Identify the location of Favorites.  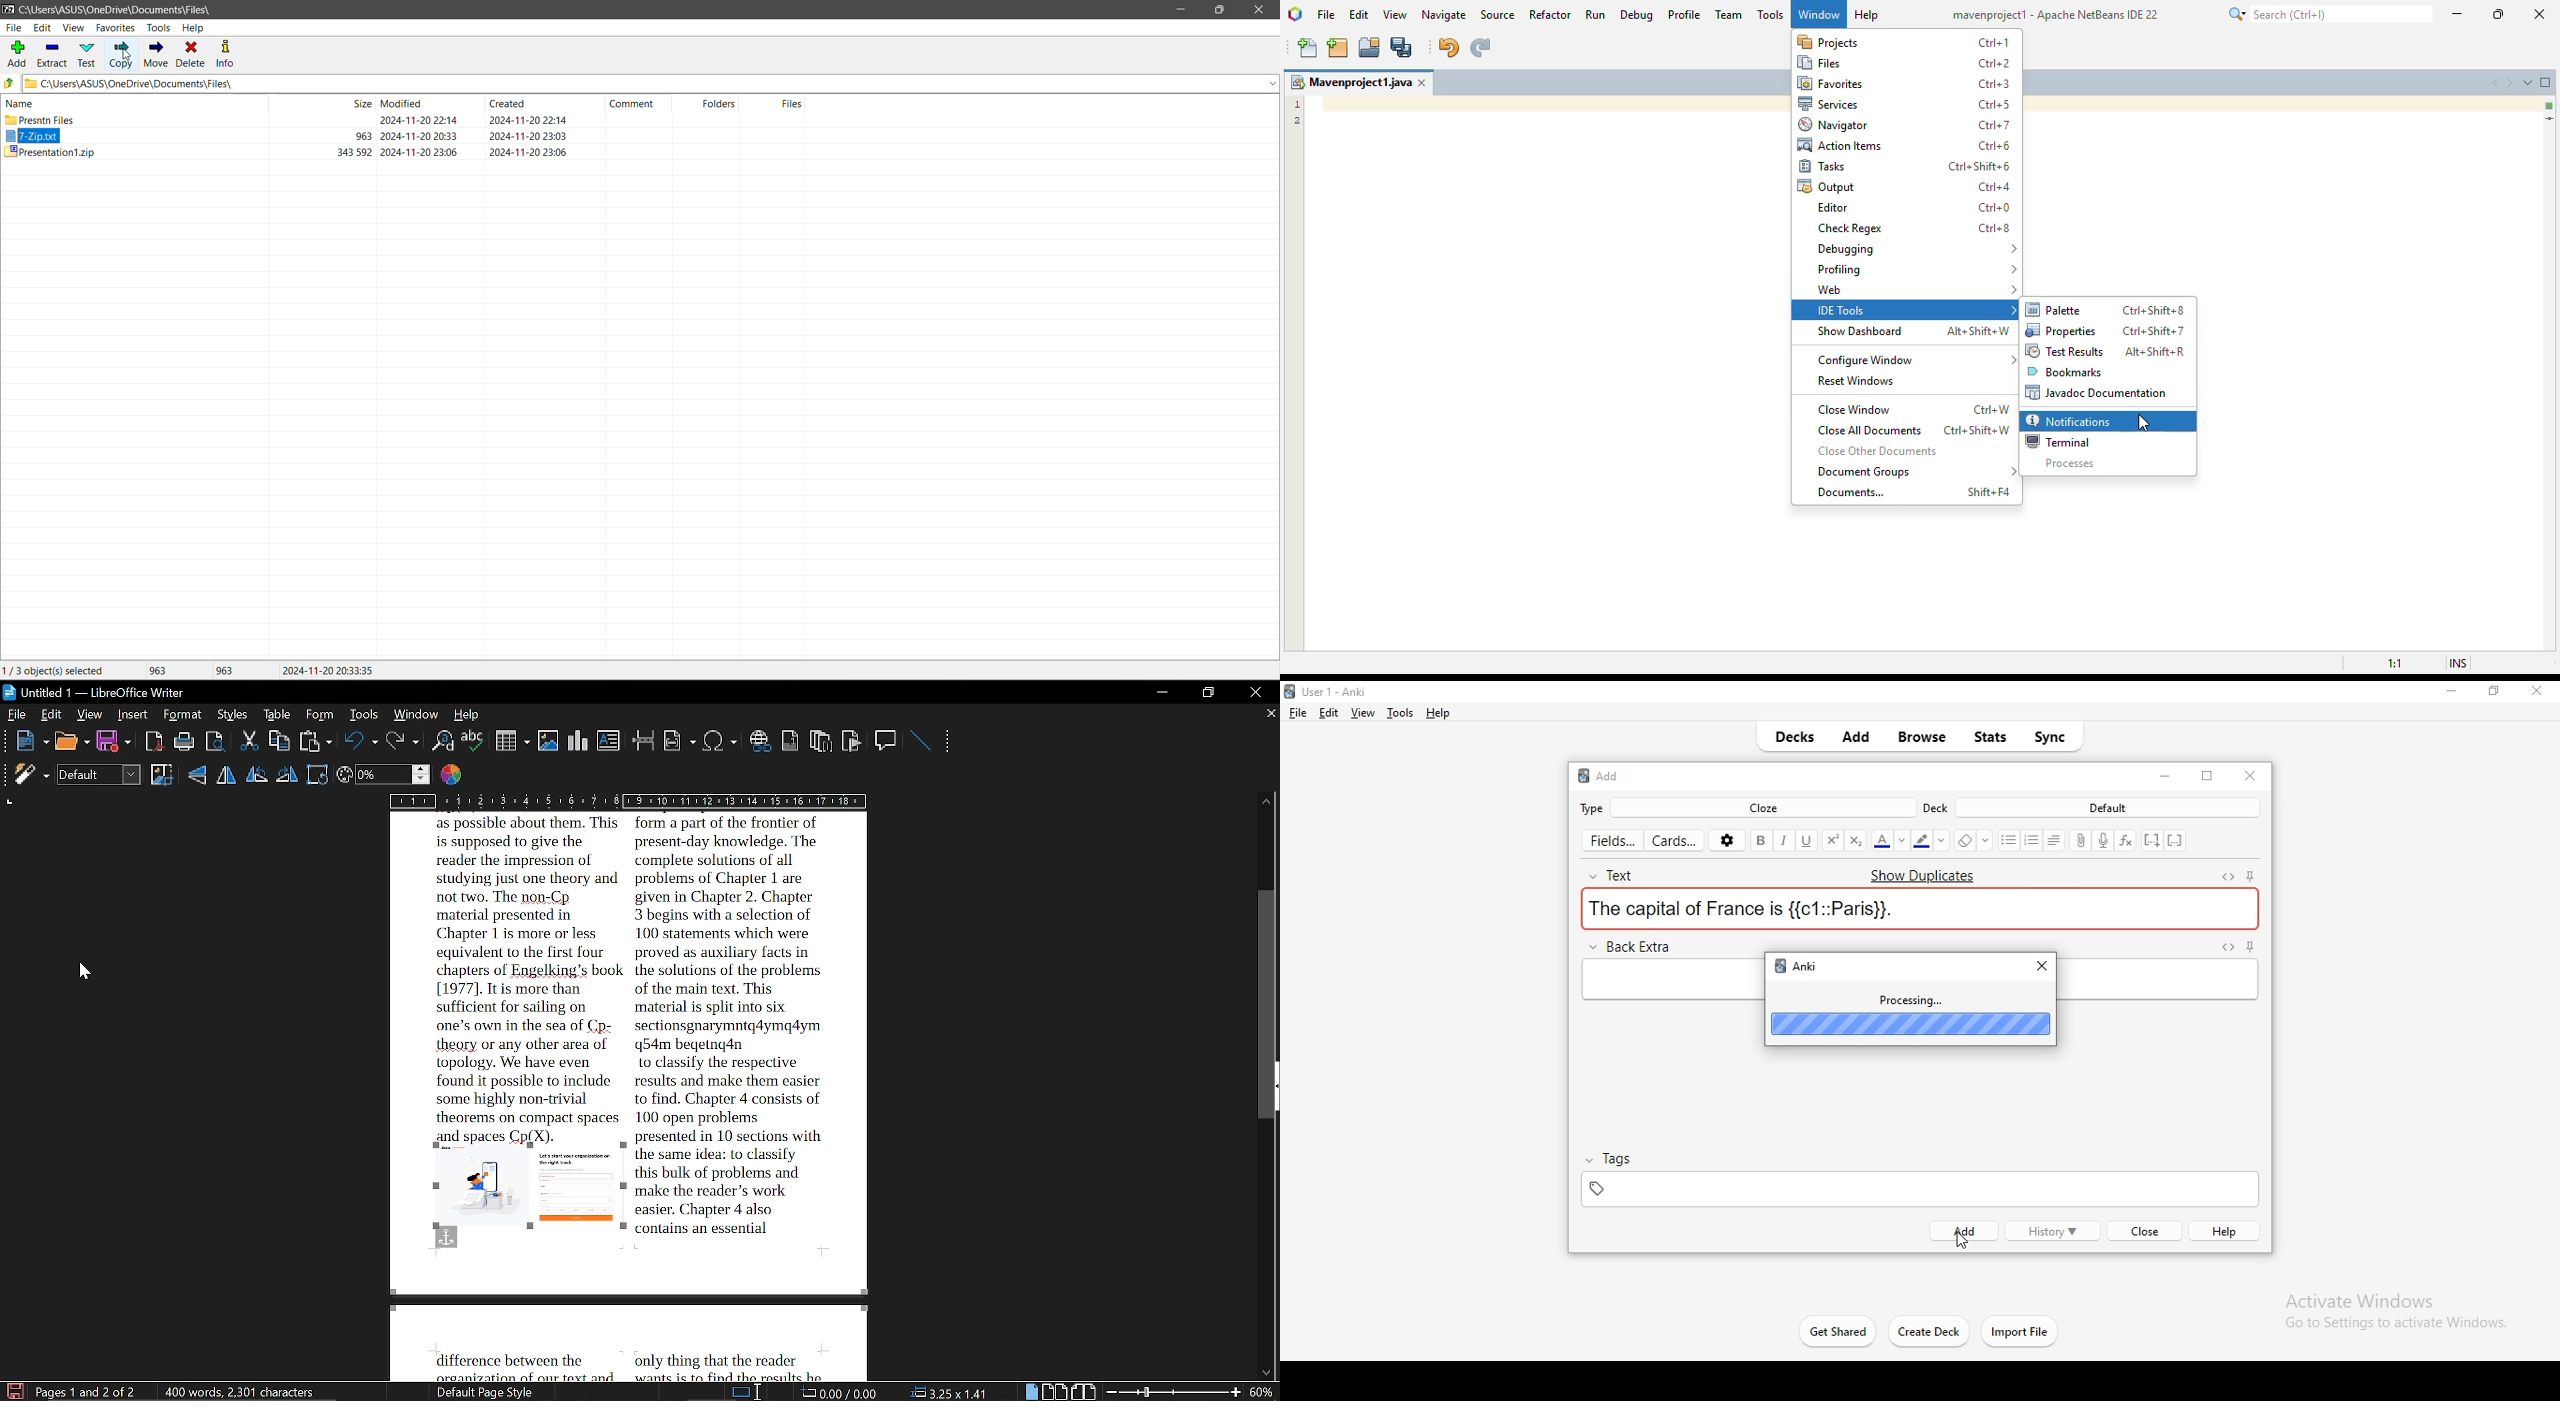
(114, 27).